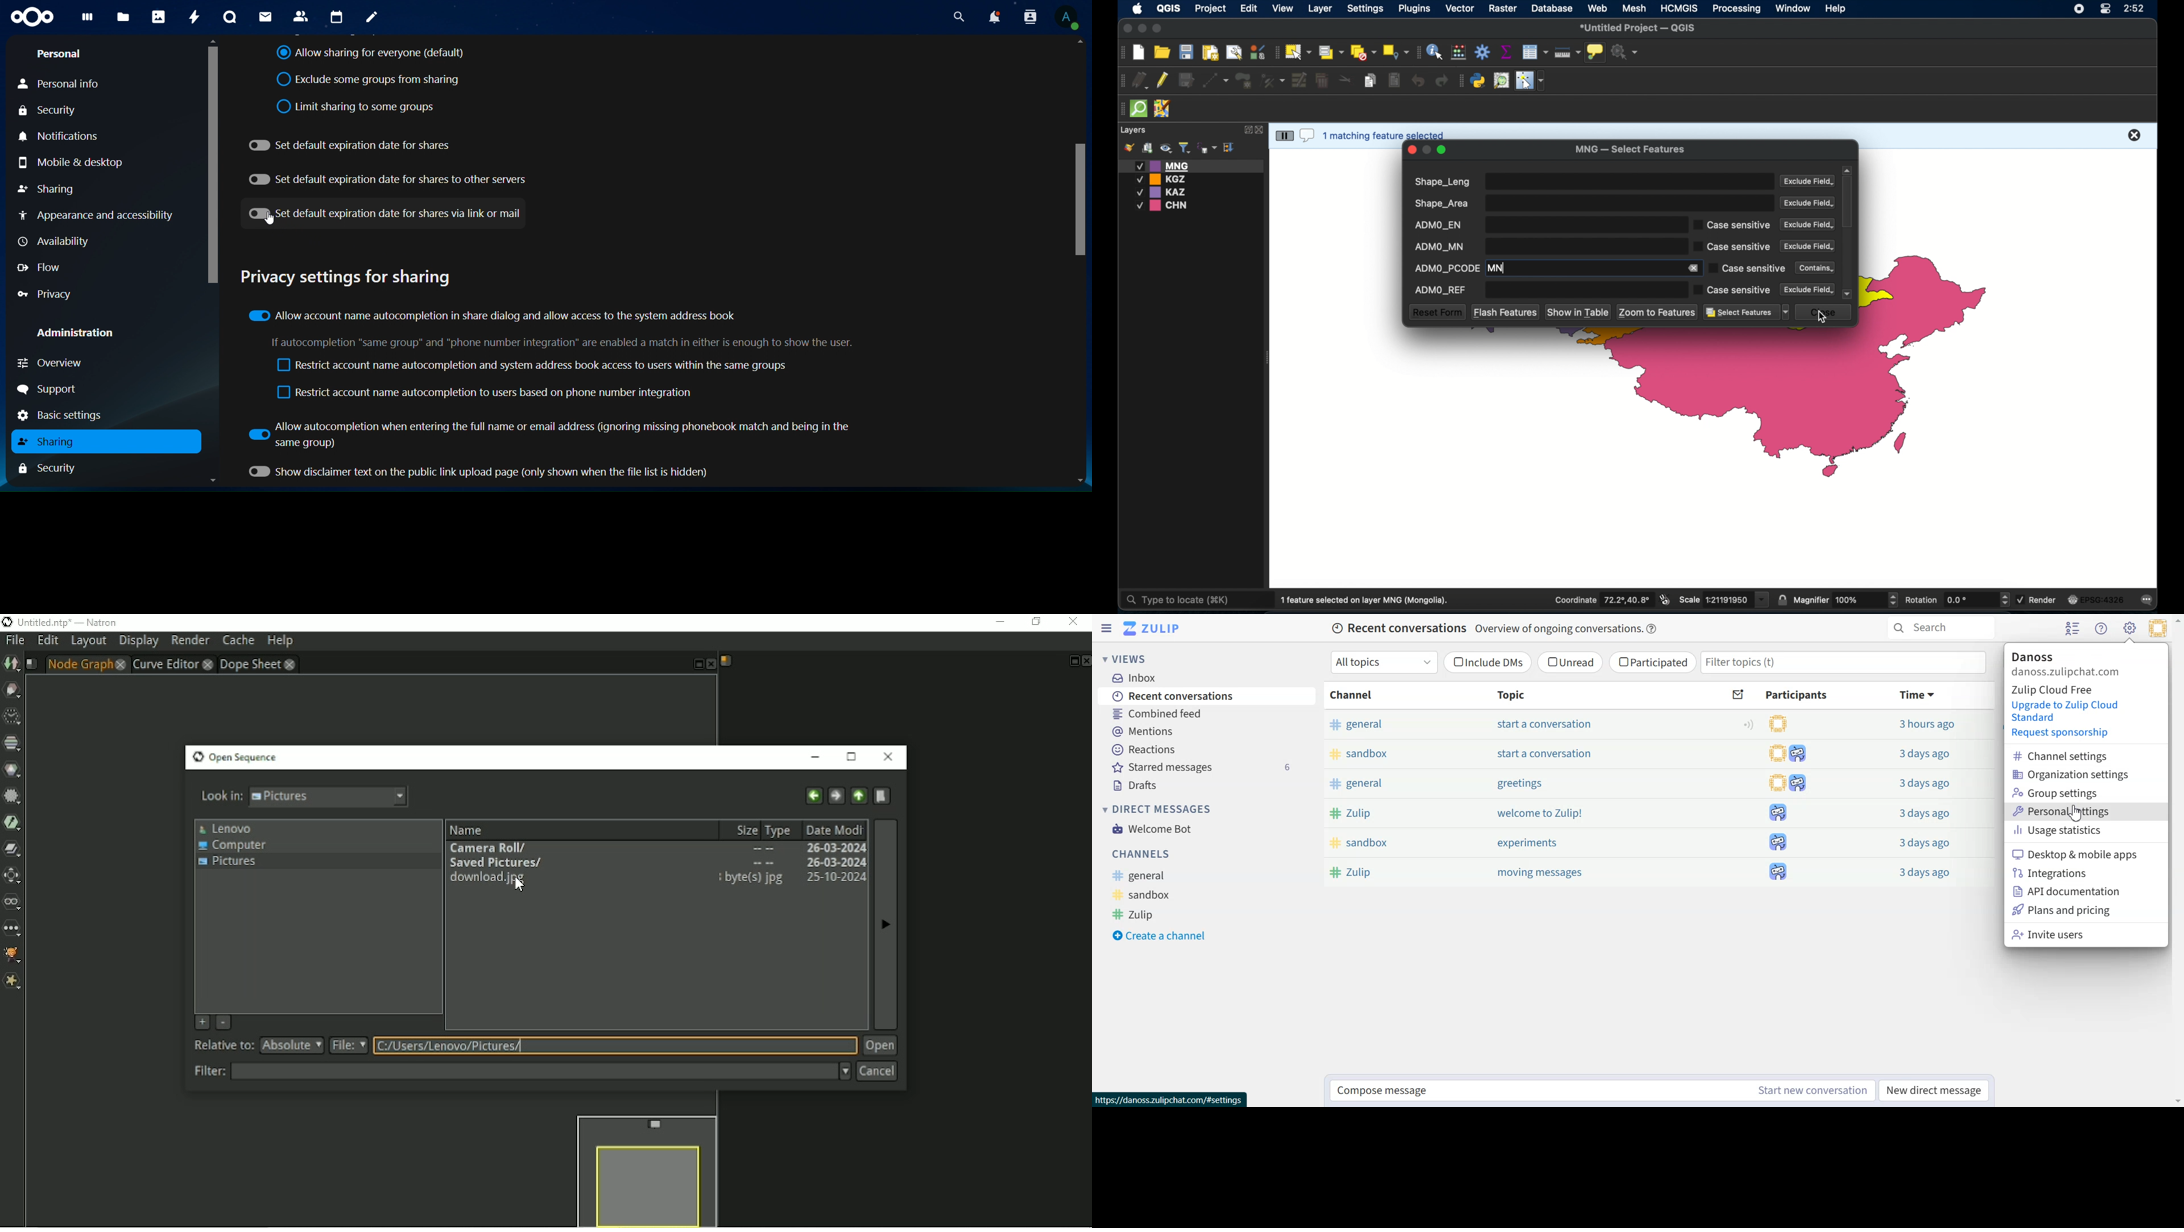 This screenshot has width=2184, height=1232. Describe the element at coordinates (1369, 600) in the screenshot. I see `1 features selected on layer MNG (Mongolia).` at that location.